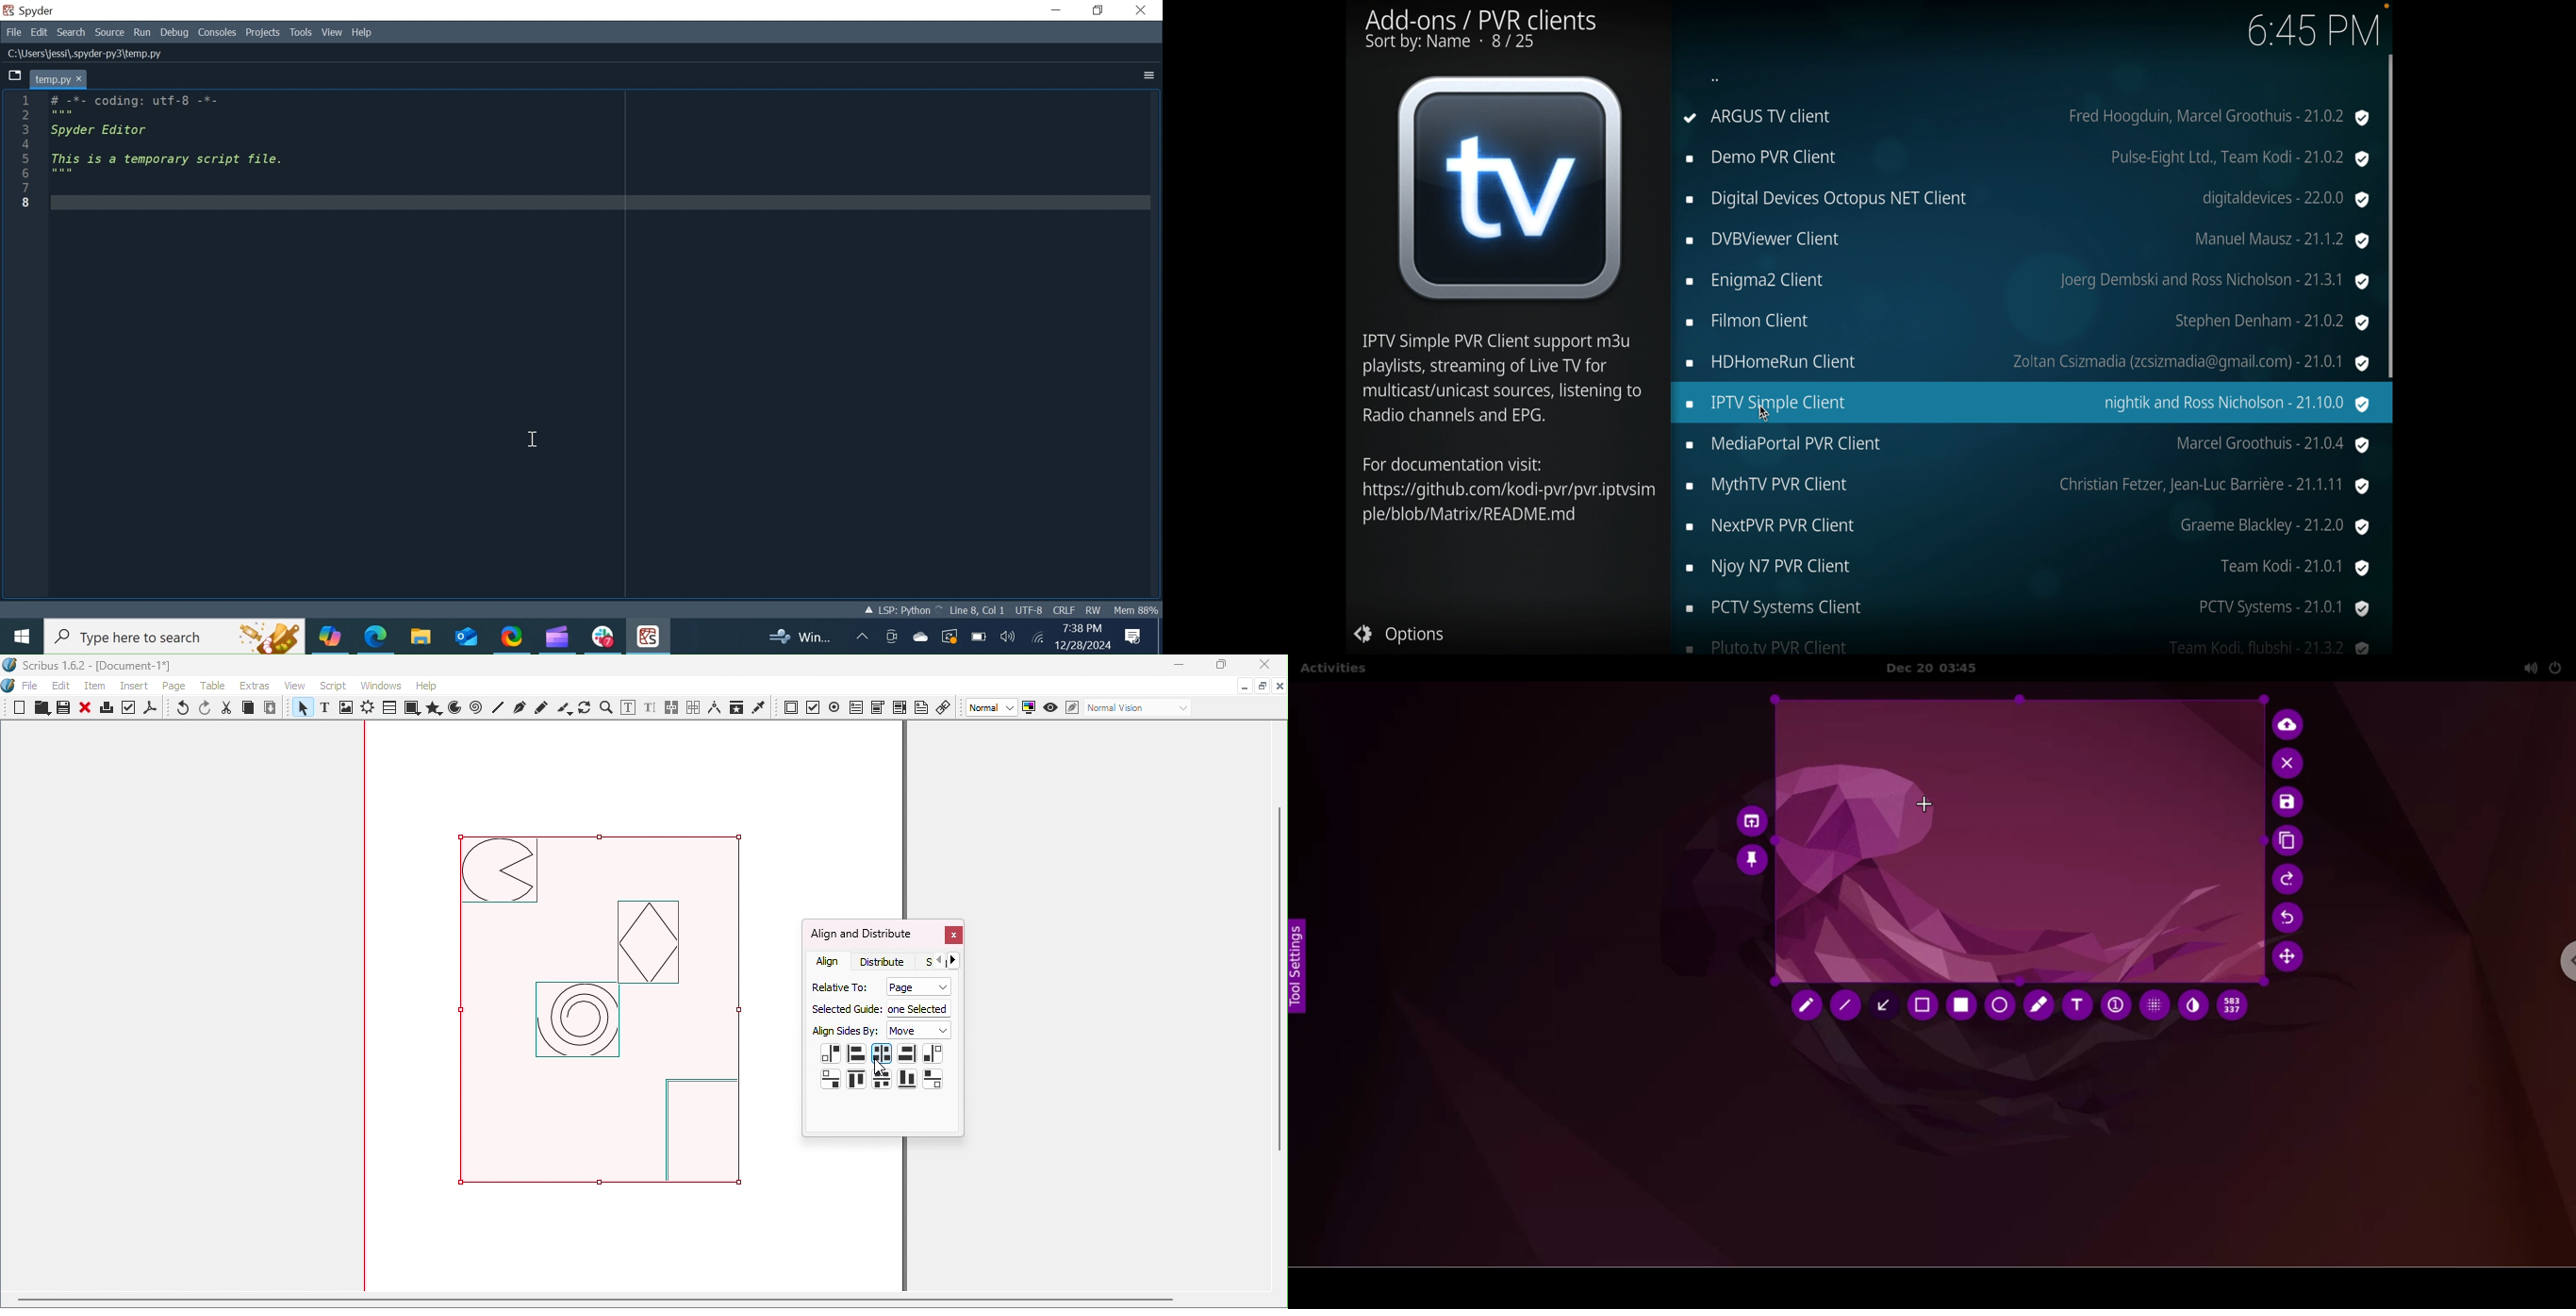  What do you see at coordinates (906, 1079) in the screenshot?
I see `Align bottoms` at bounding box center [906, 1079].